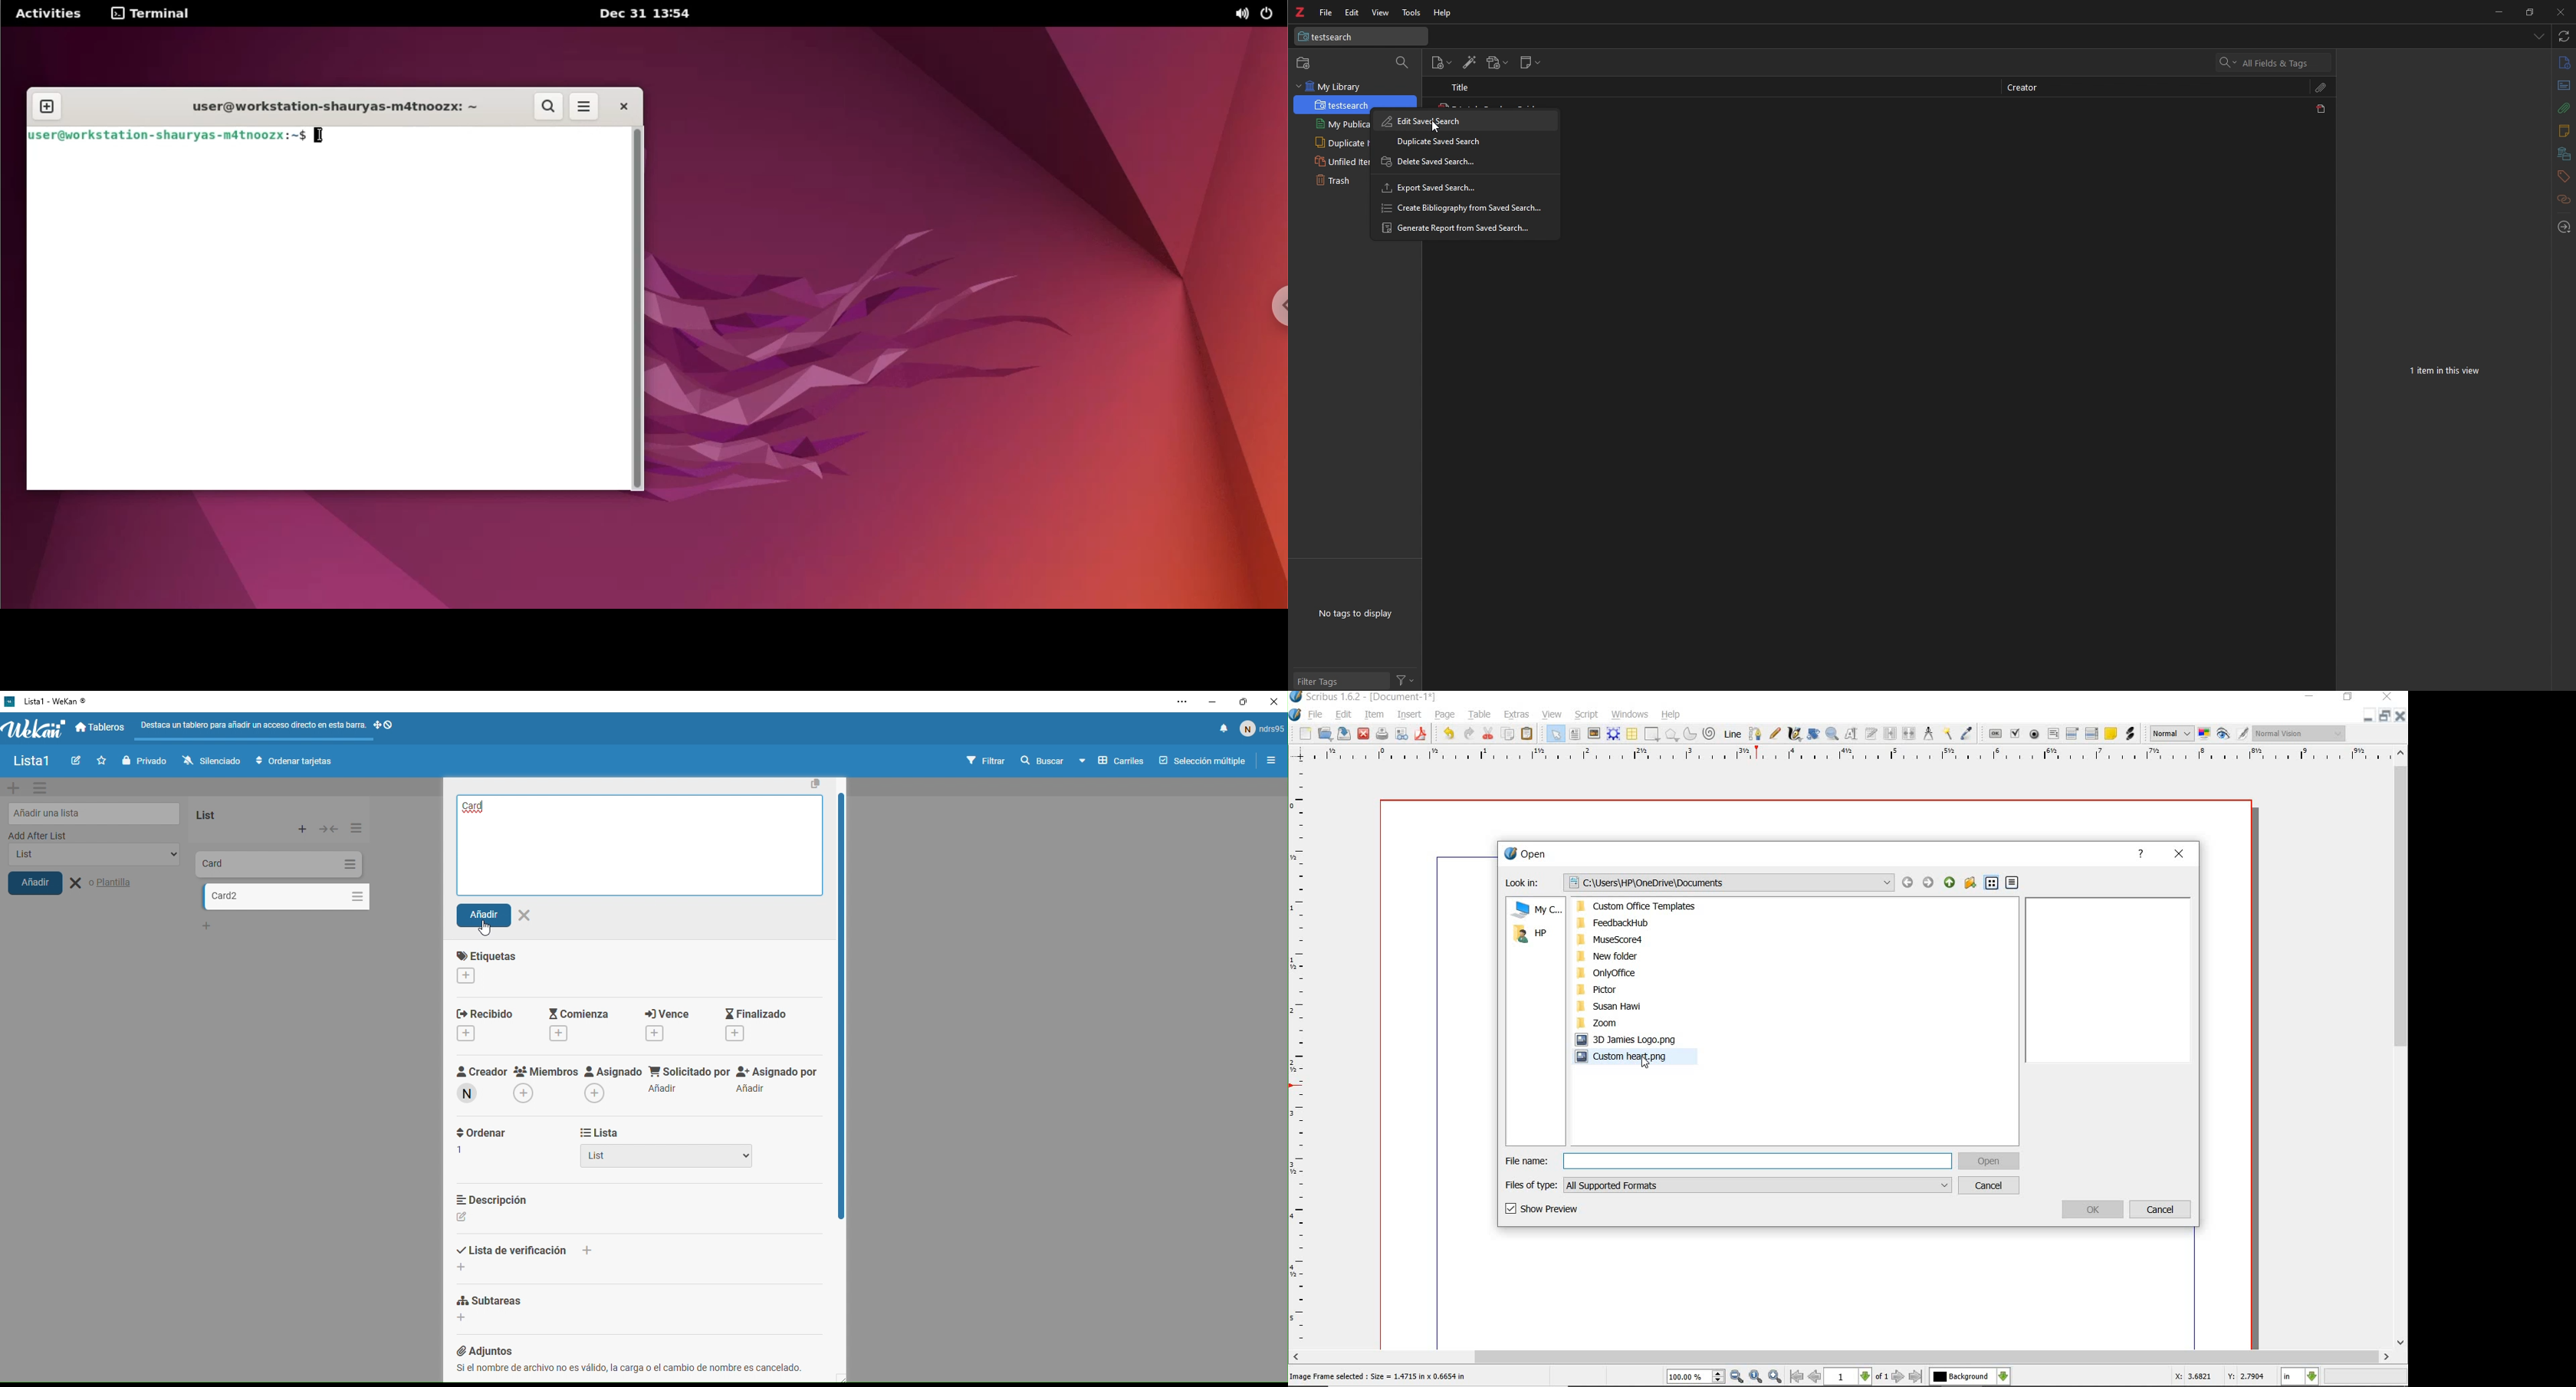 The height and width of the screenshot is (1400, 2576). What do you see at coordinates (2027, 89) in the screenshot?
I see `creator` at bounding box center [2027, 89].